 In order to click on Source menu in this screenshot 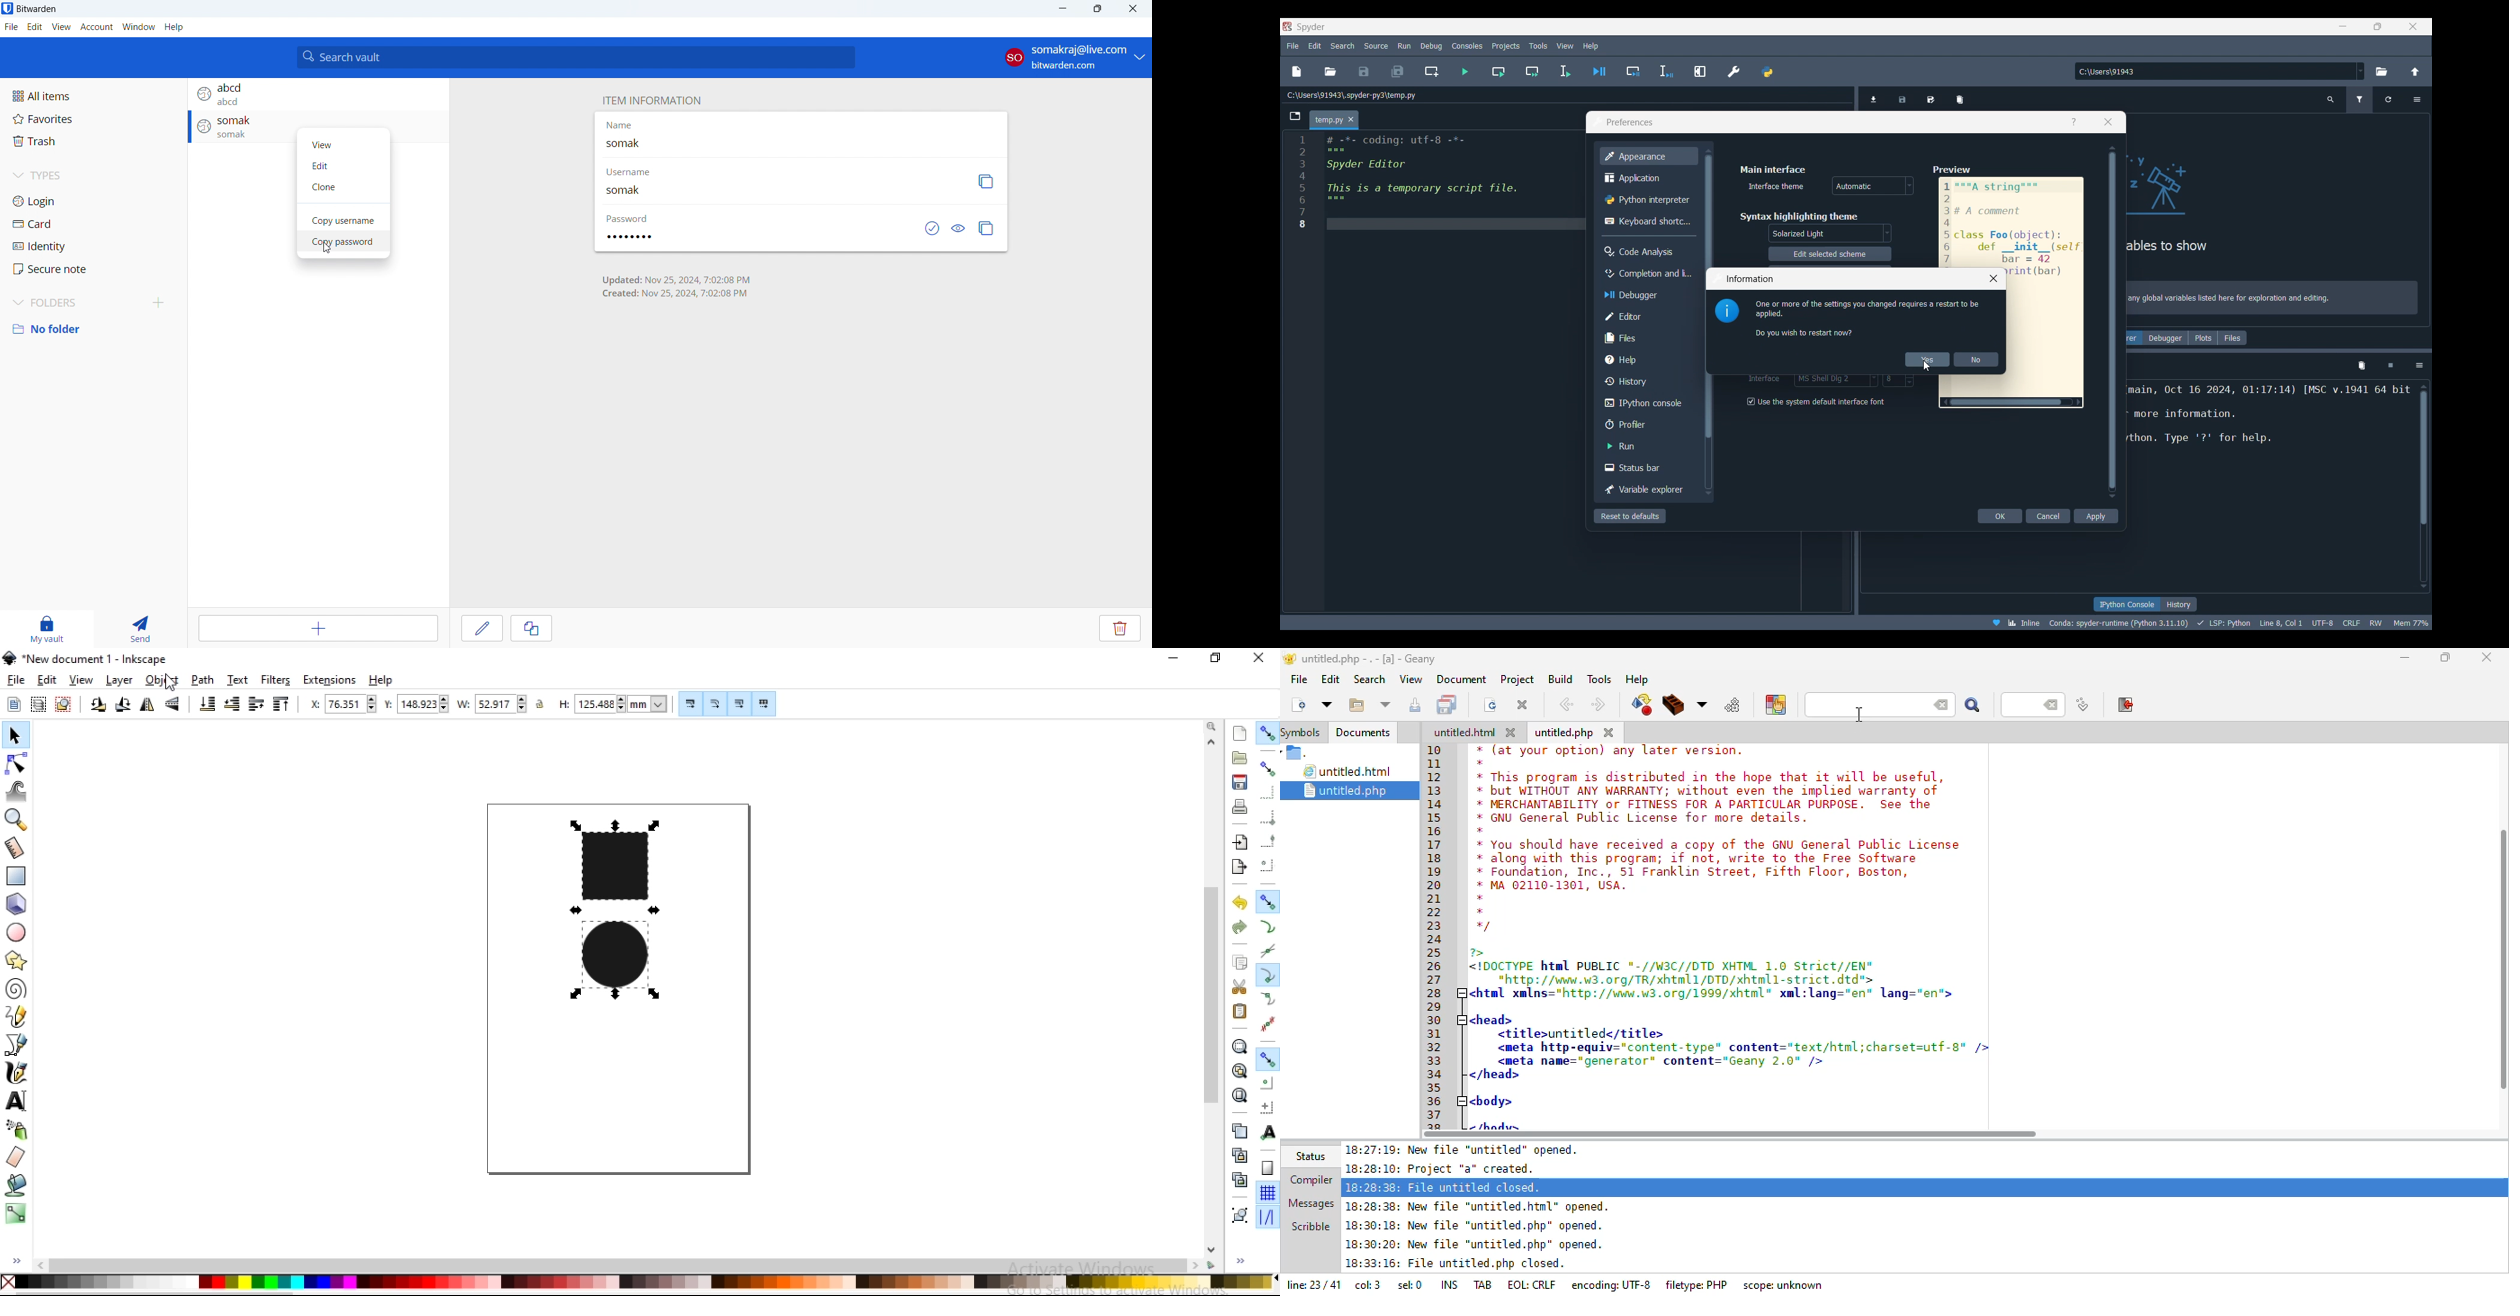, I will do `click(1377, 46)`.